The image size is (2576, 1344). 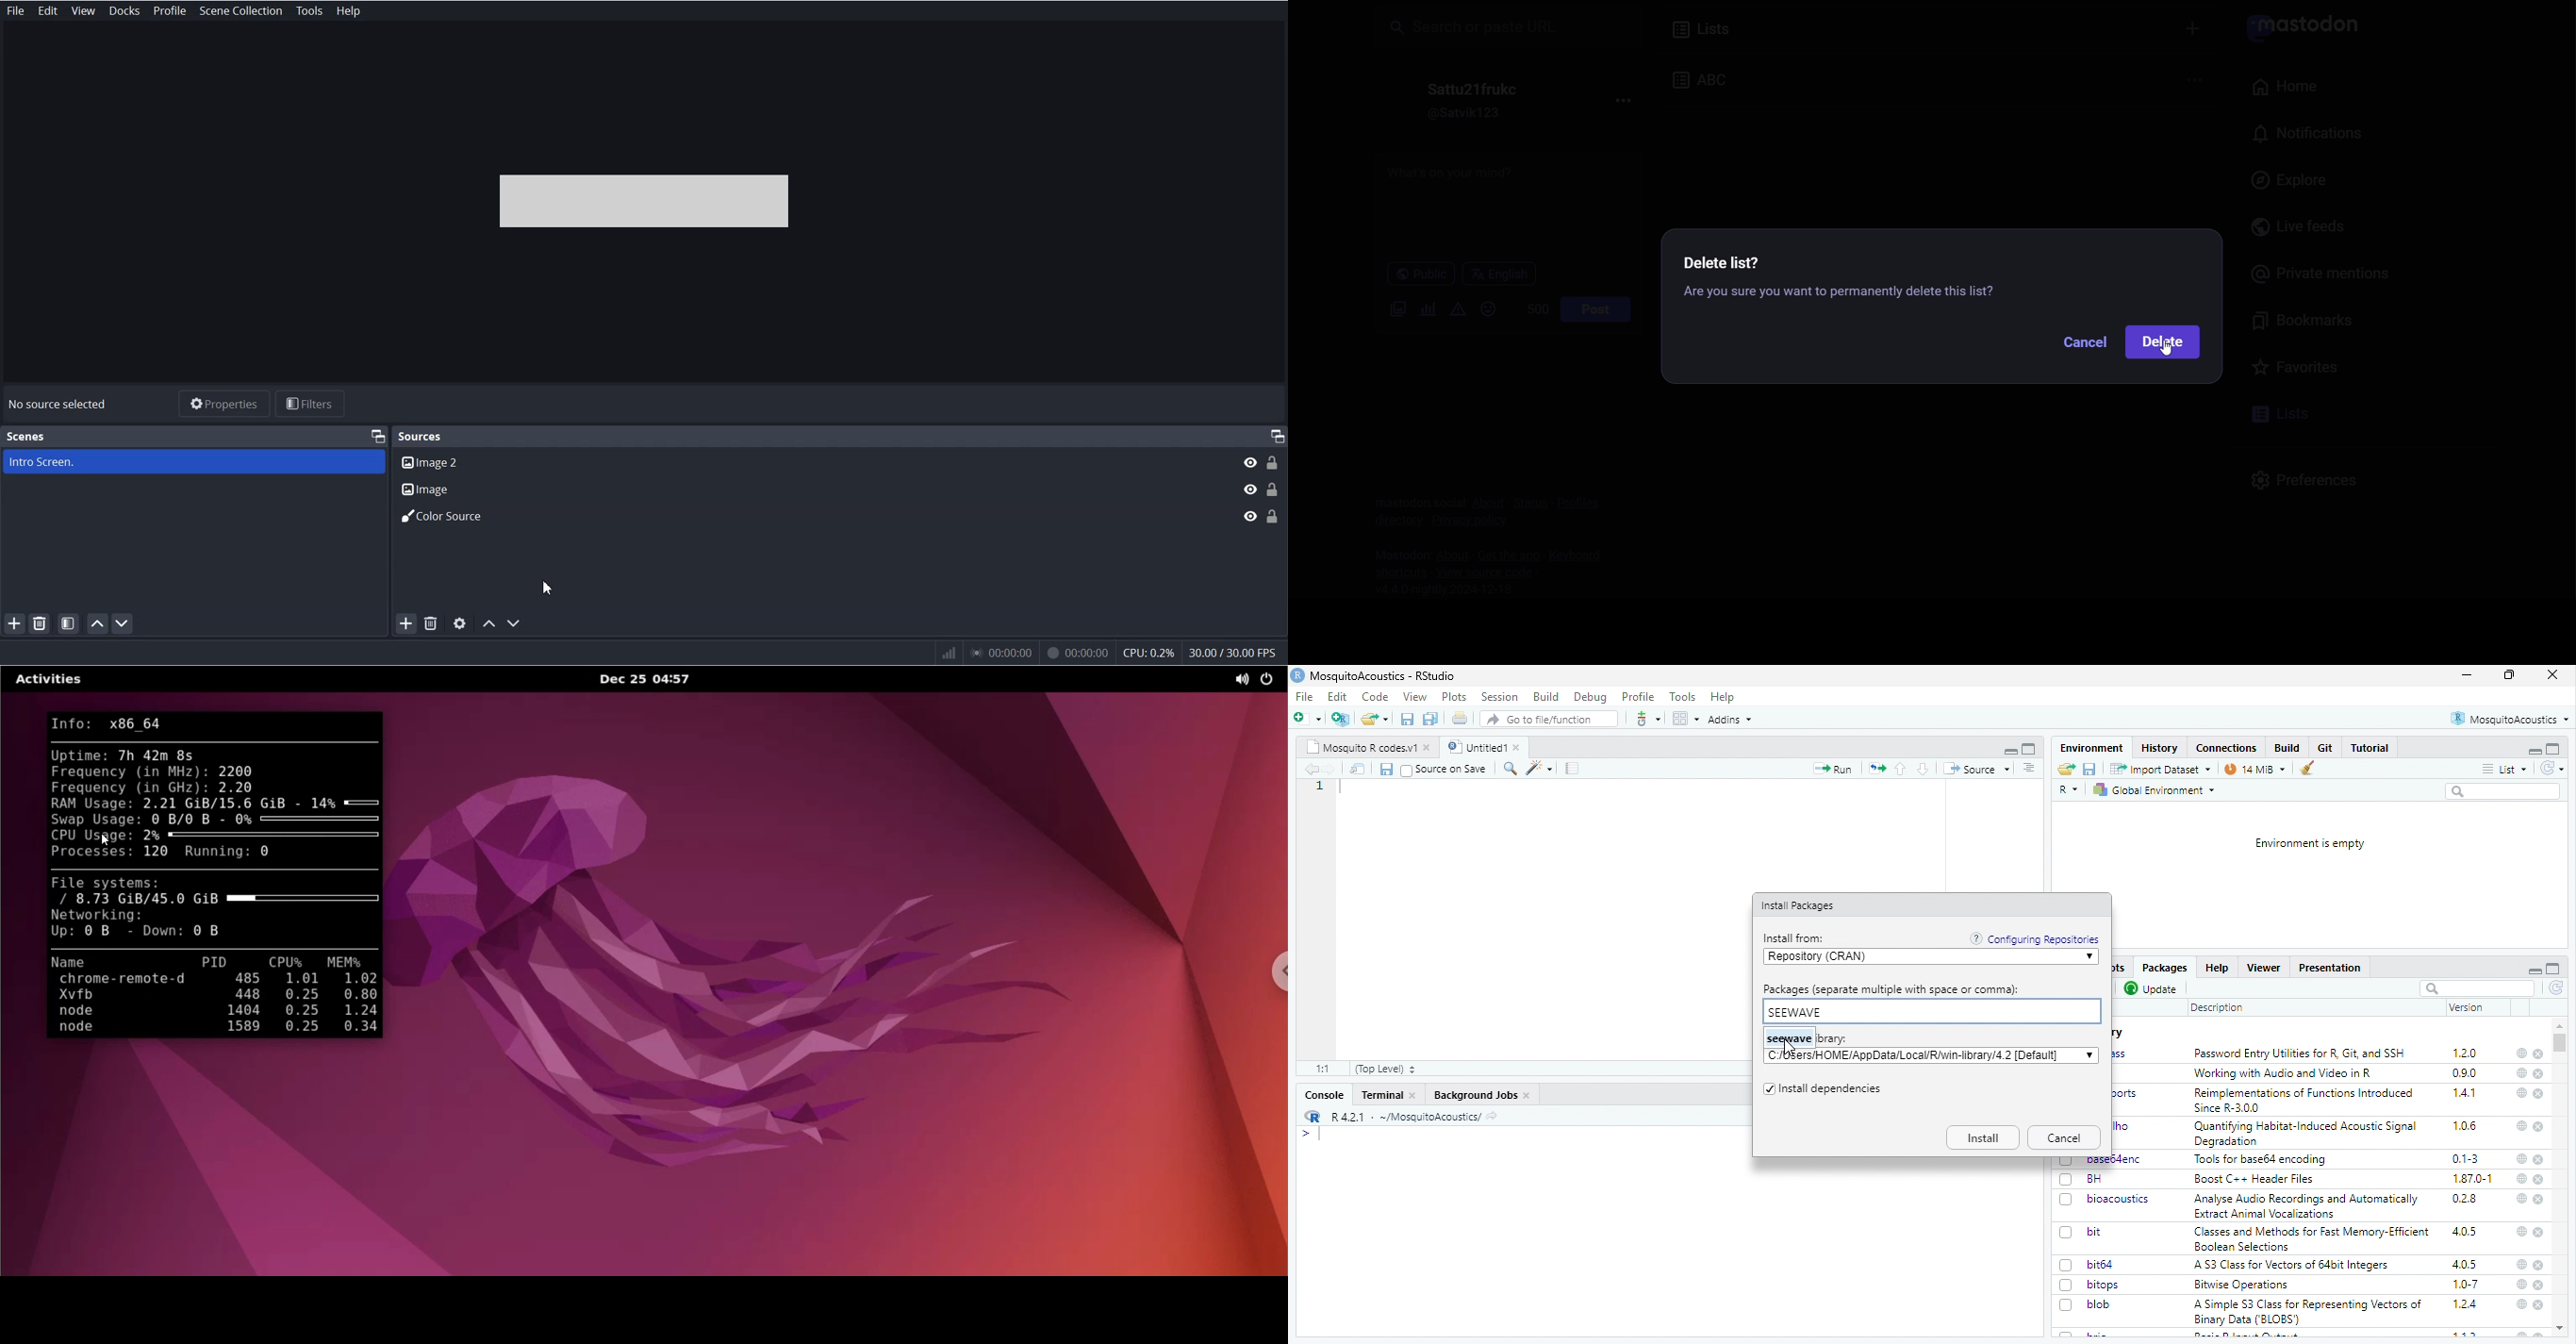 What do you see at coordinates (1983, 1137) in the screenshot?
I see `Install` at bounding box center [1983, 1137].